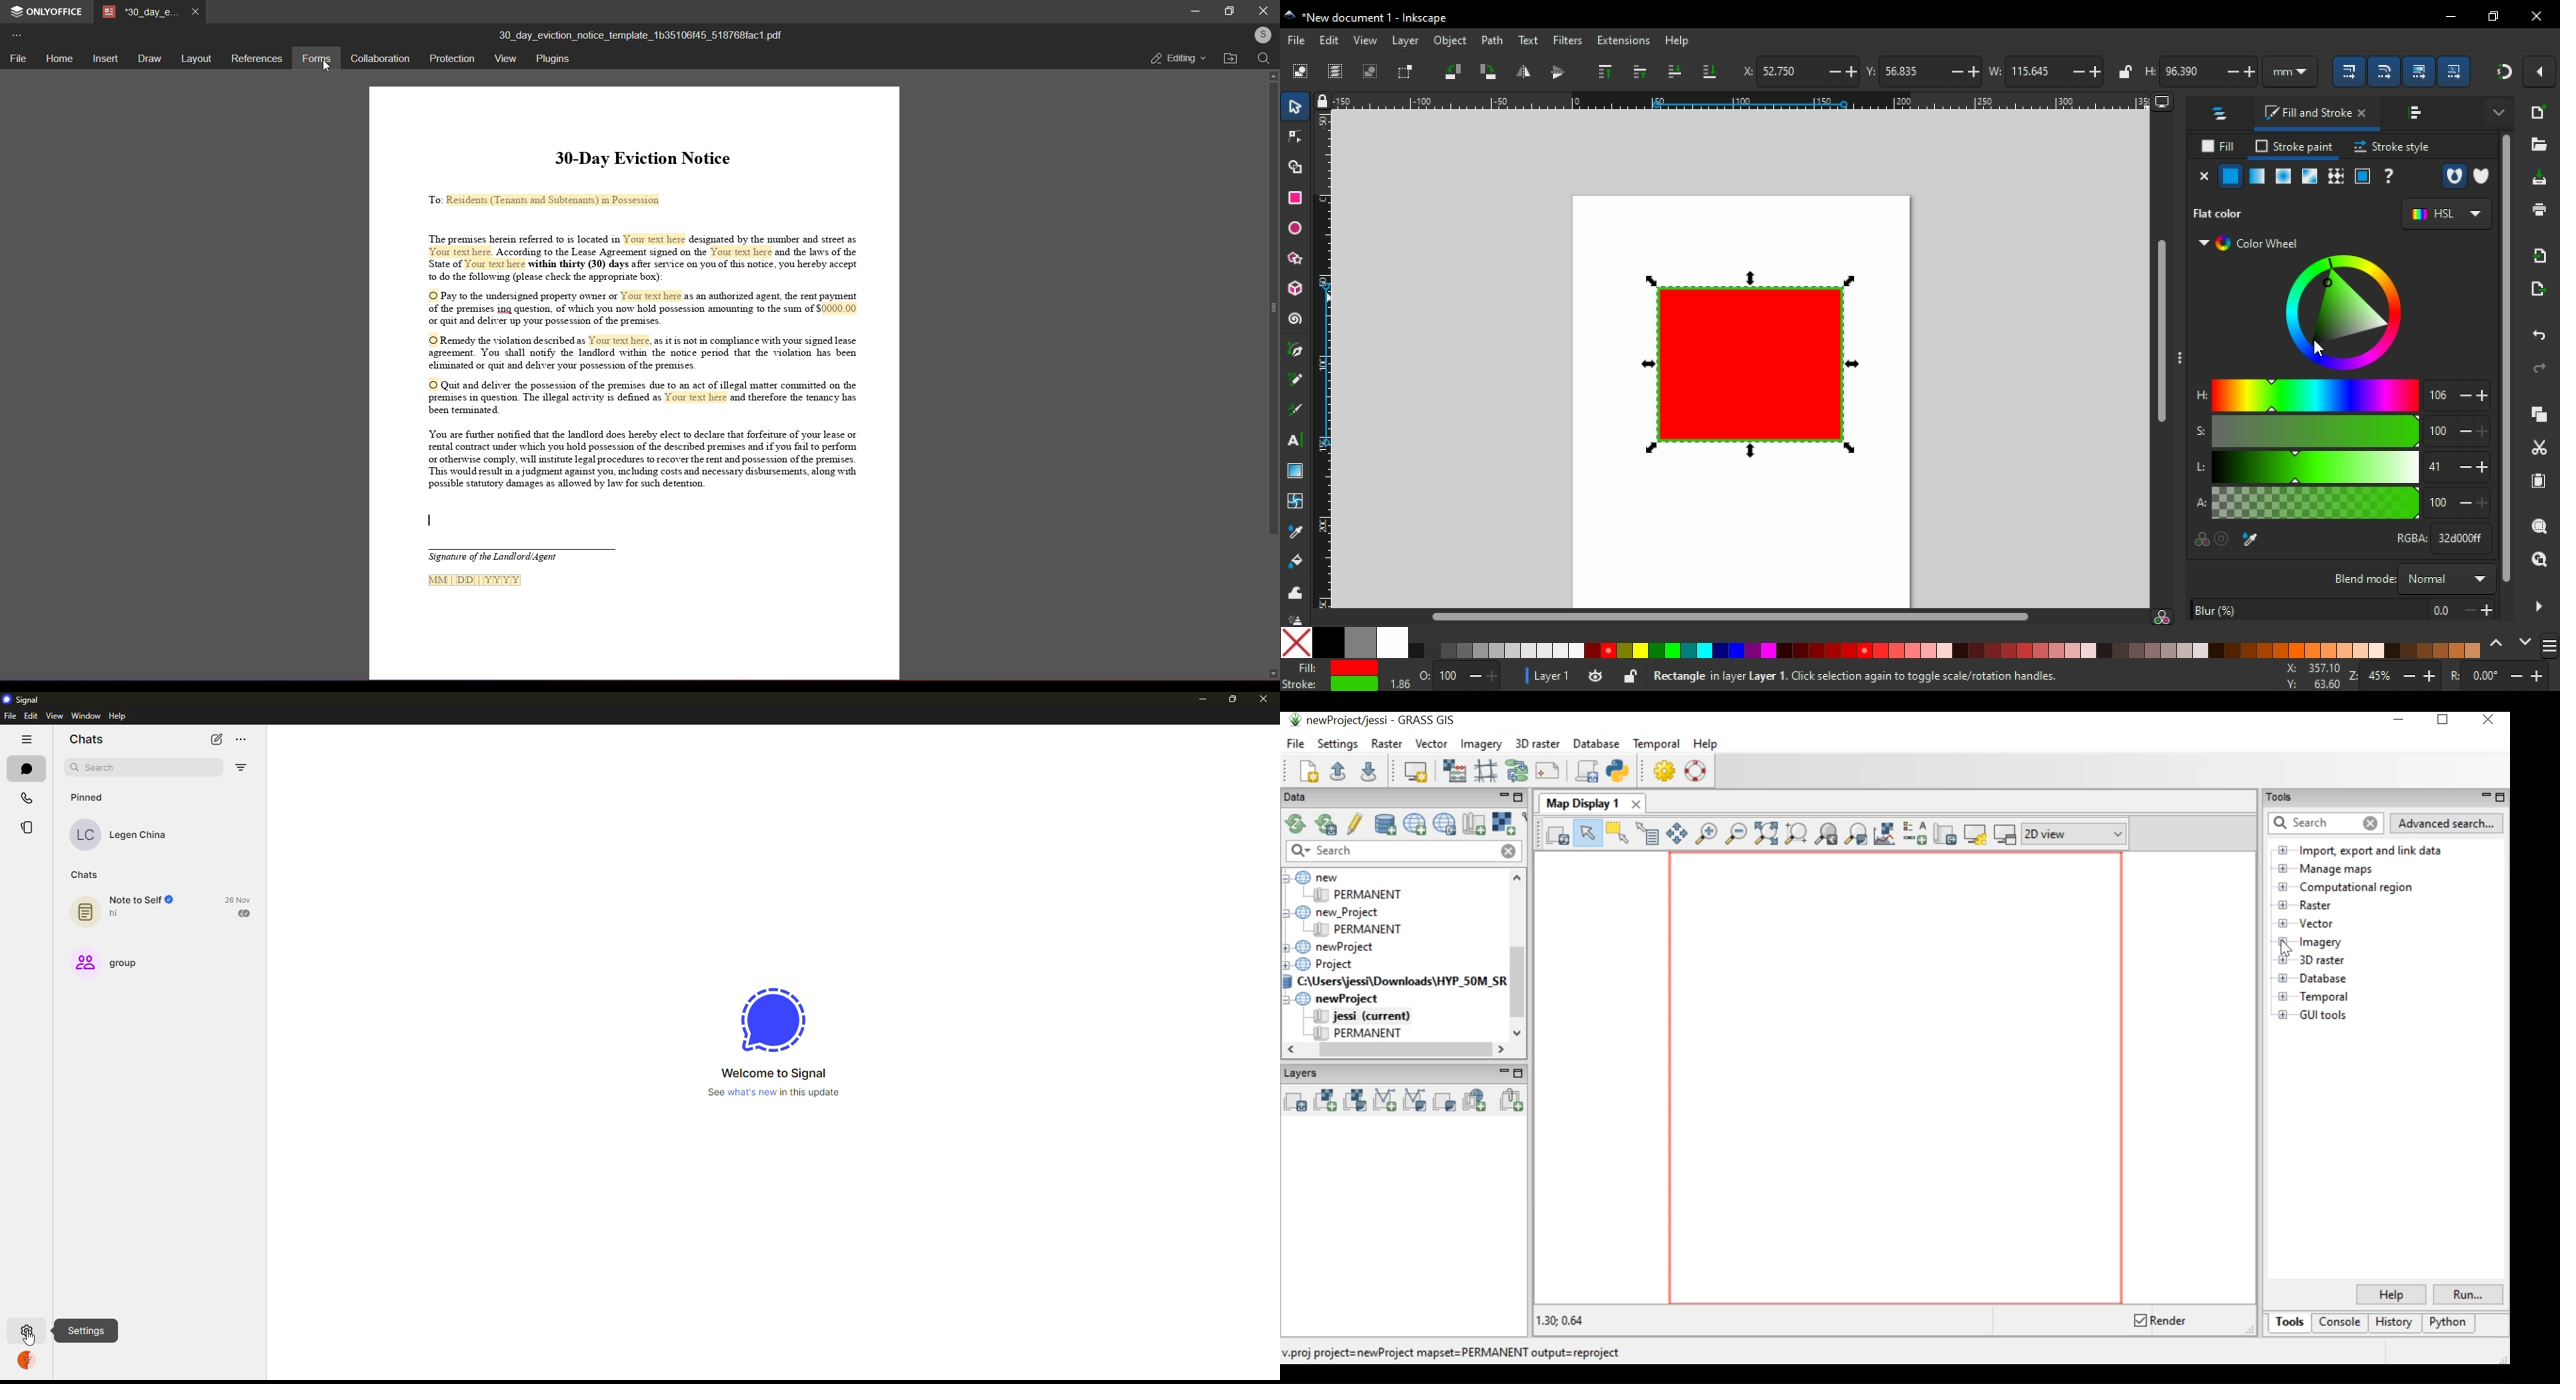 This screenshot has width=2576, height=1400. What do you see at coordinates (2499, 110) in the screenshot?
I see `more settings` at bounding box center [2499, 110].